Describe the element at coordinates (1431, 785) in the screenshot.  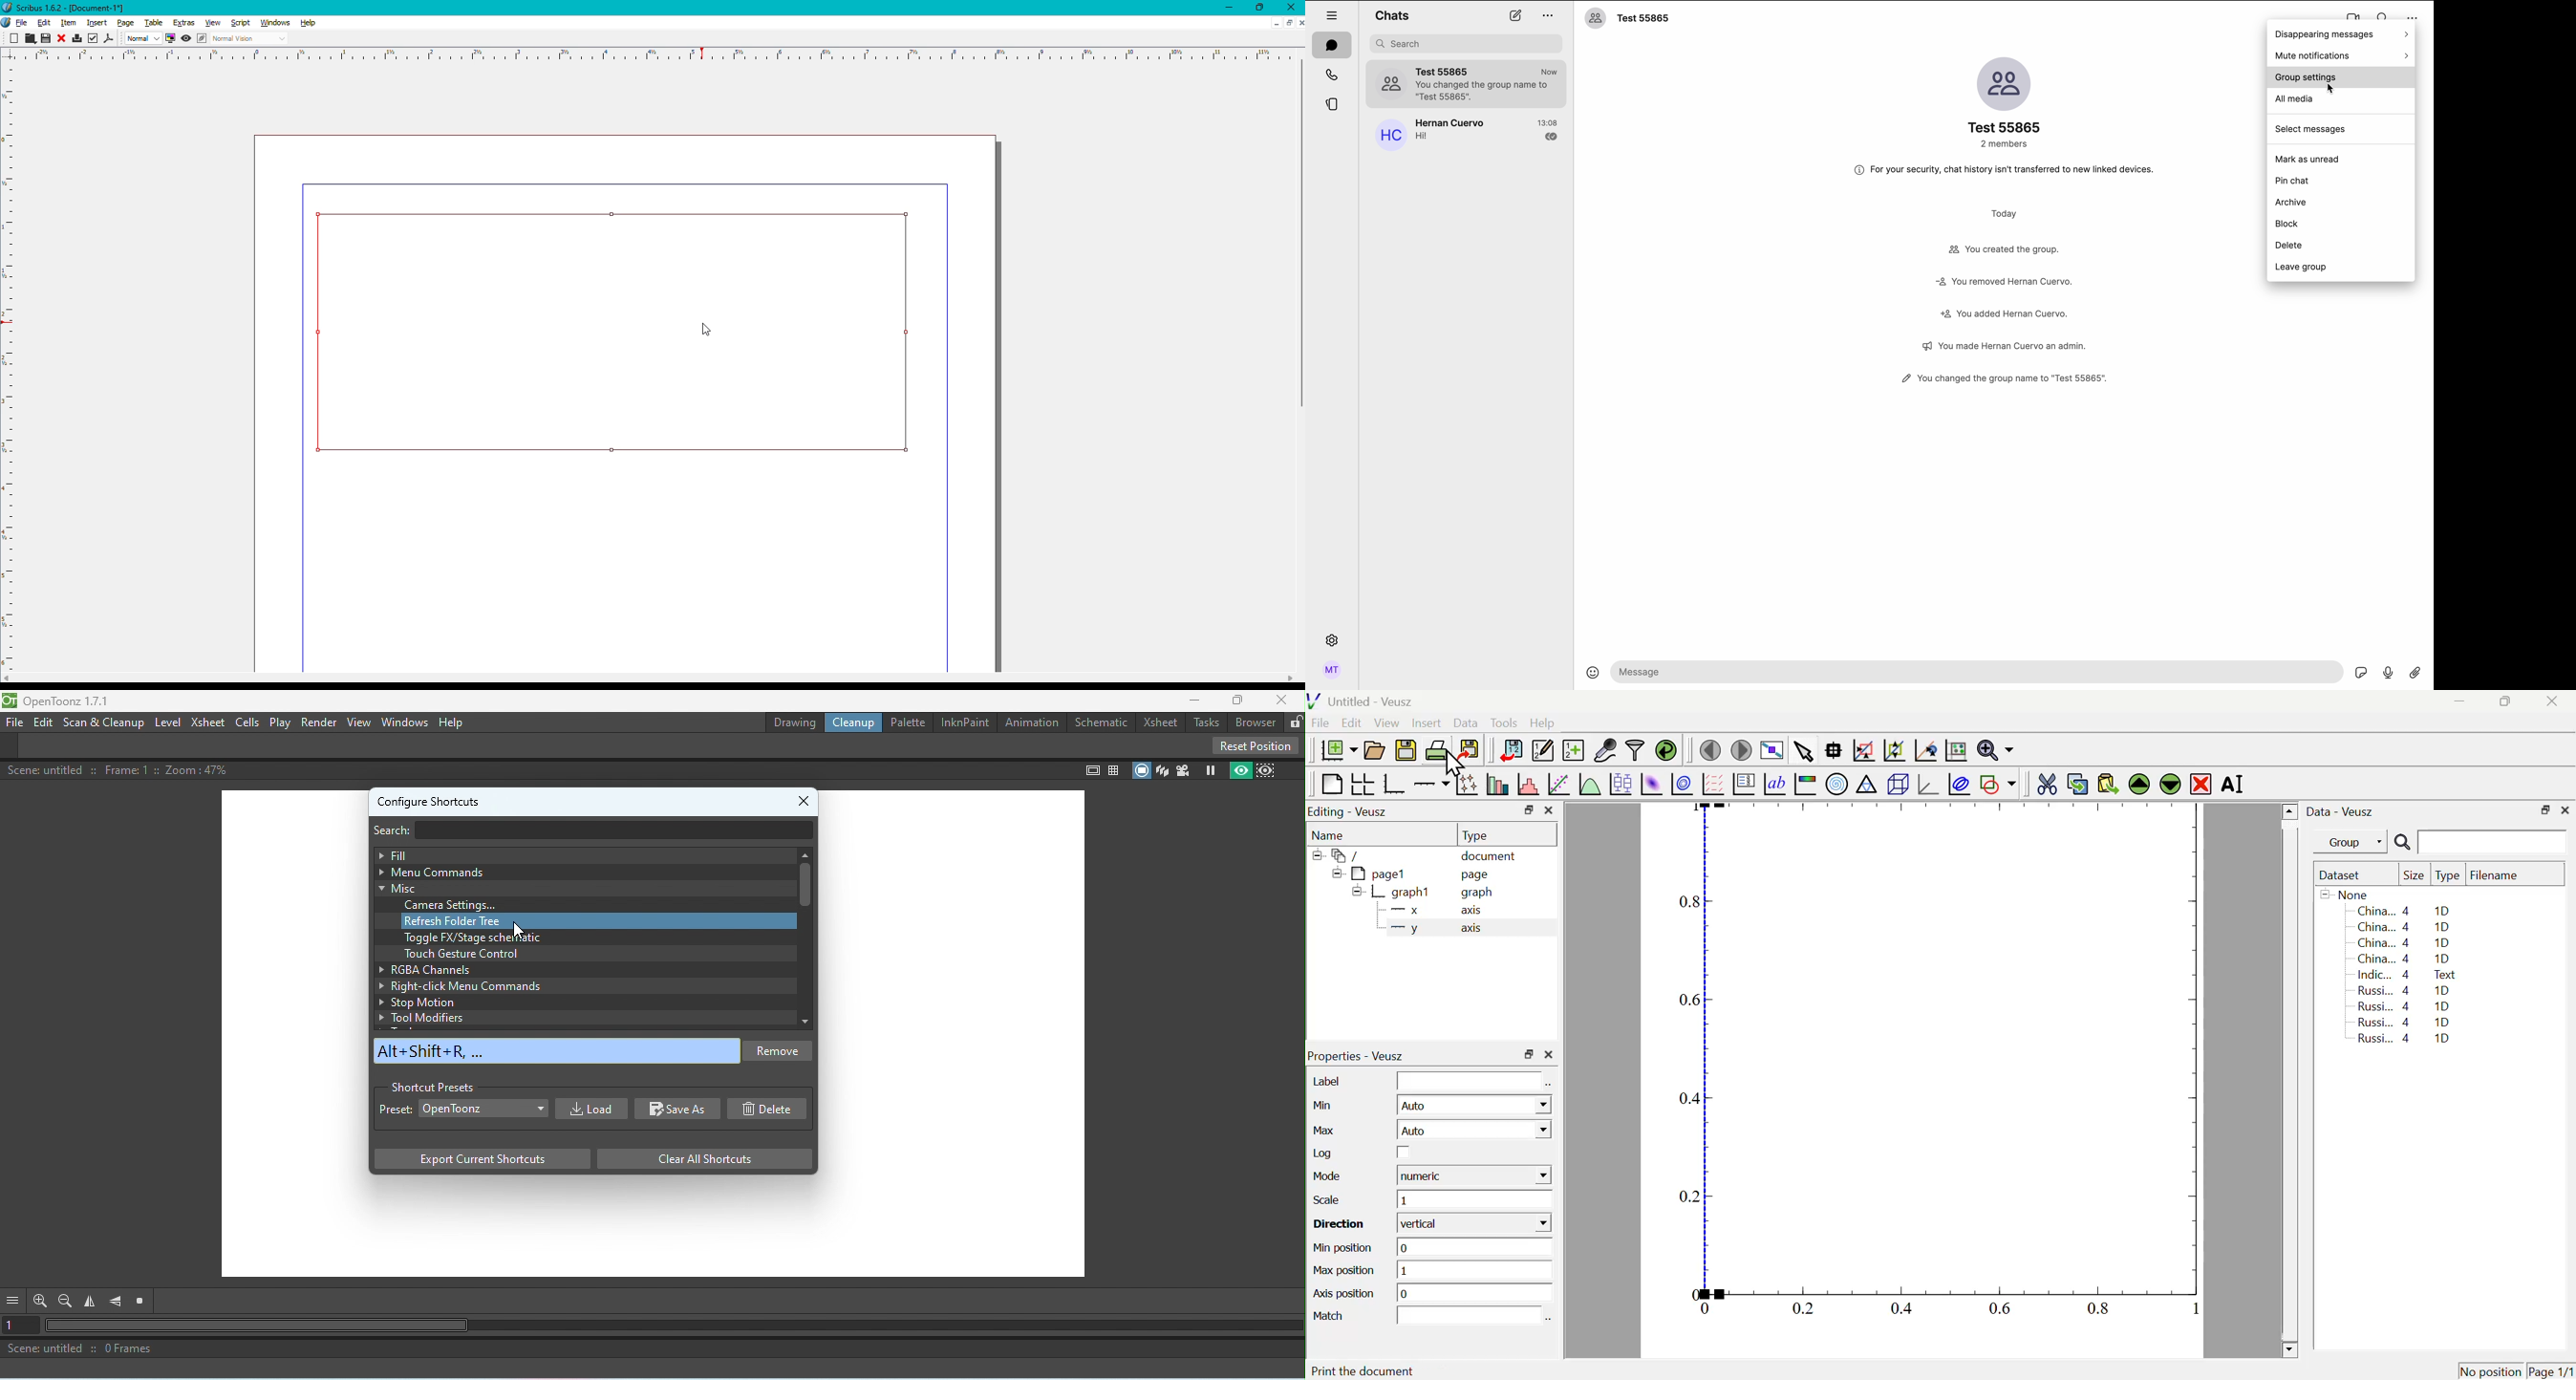
I see `Add an axis to a plot` at that location.